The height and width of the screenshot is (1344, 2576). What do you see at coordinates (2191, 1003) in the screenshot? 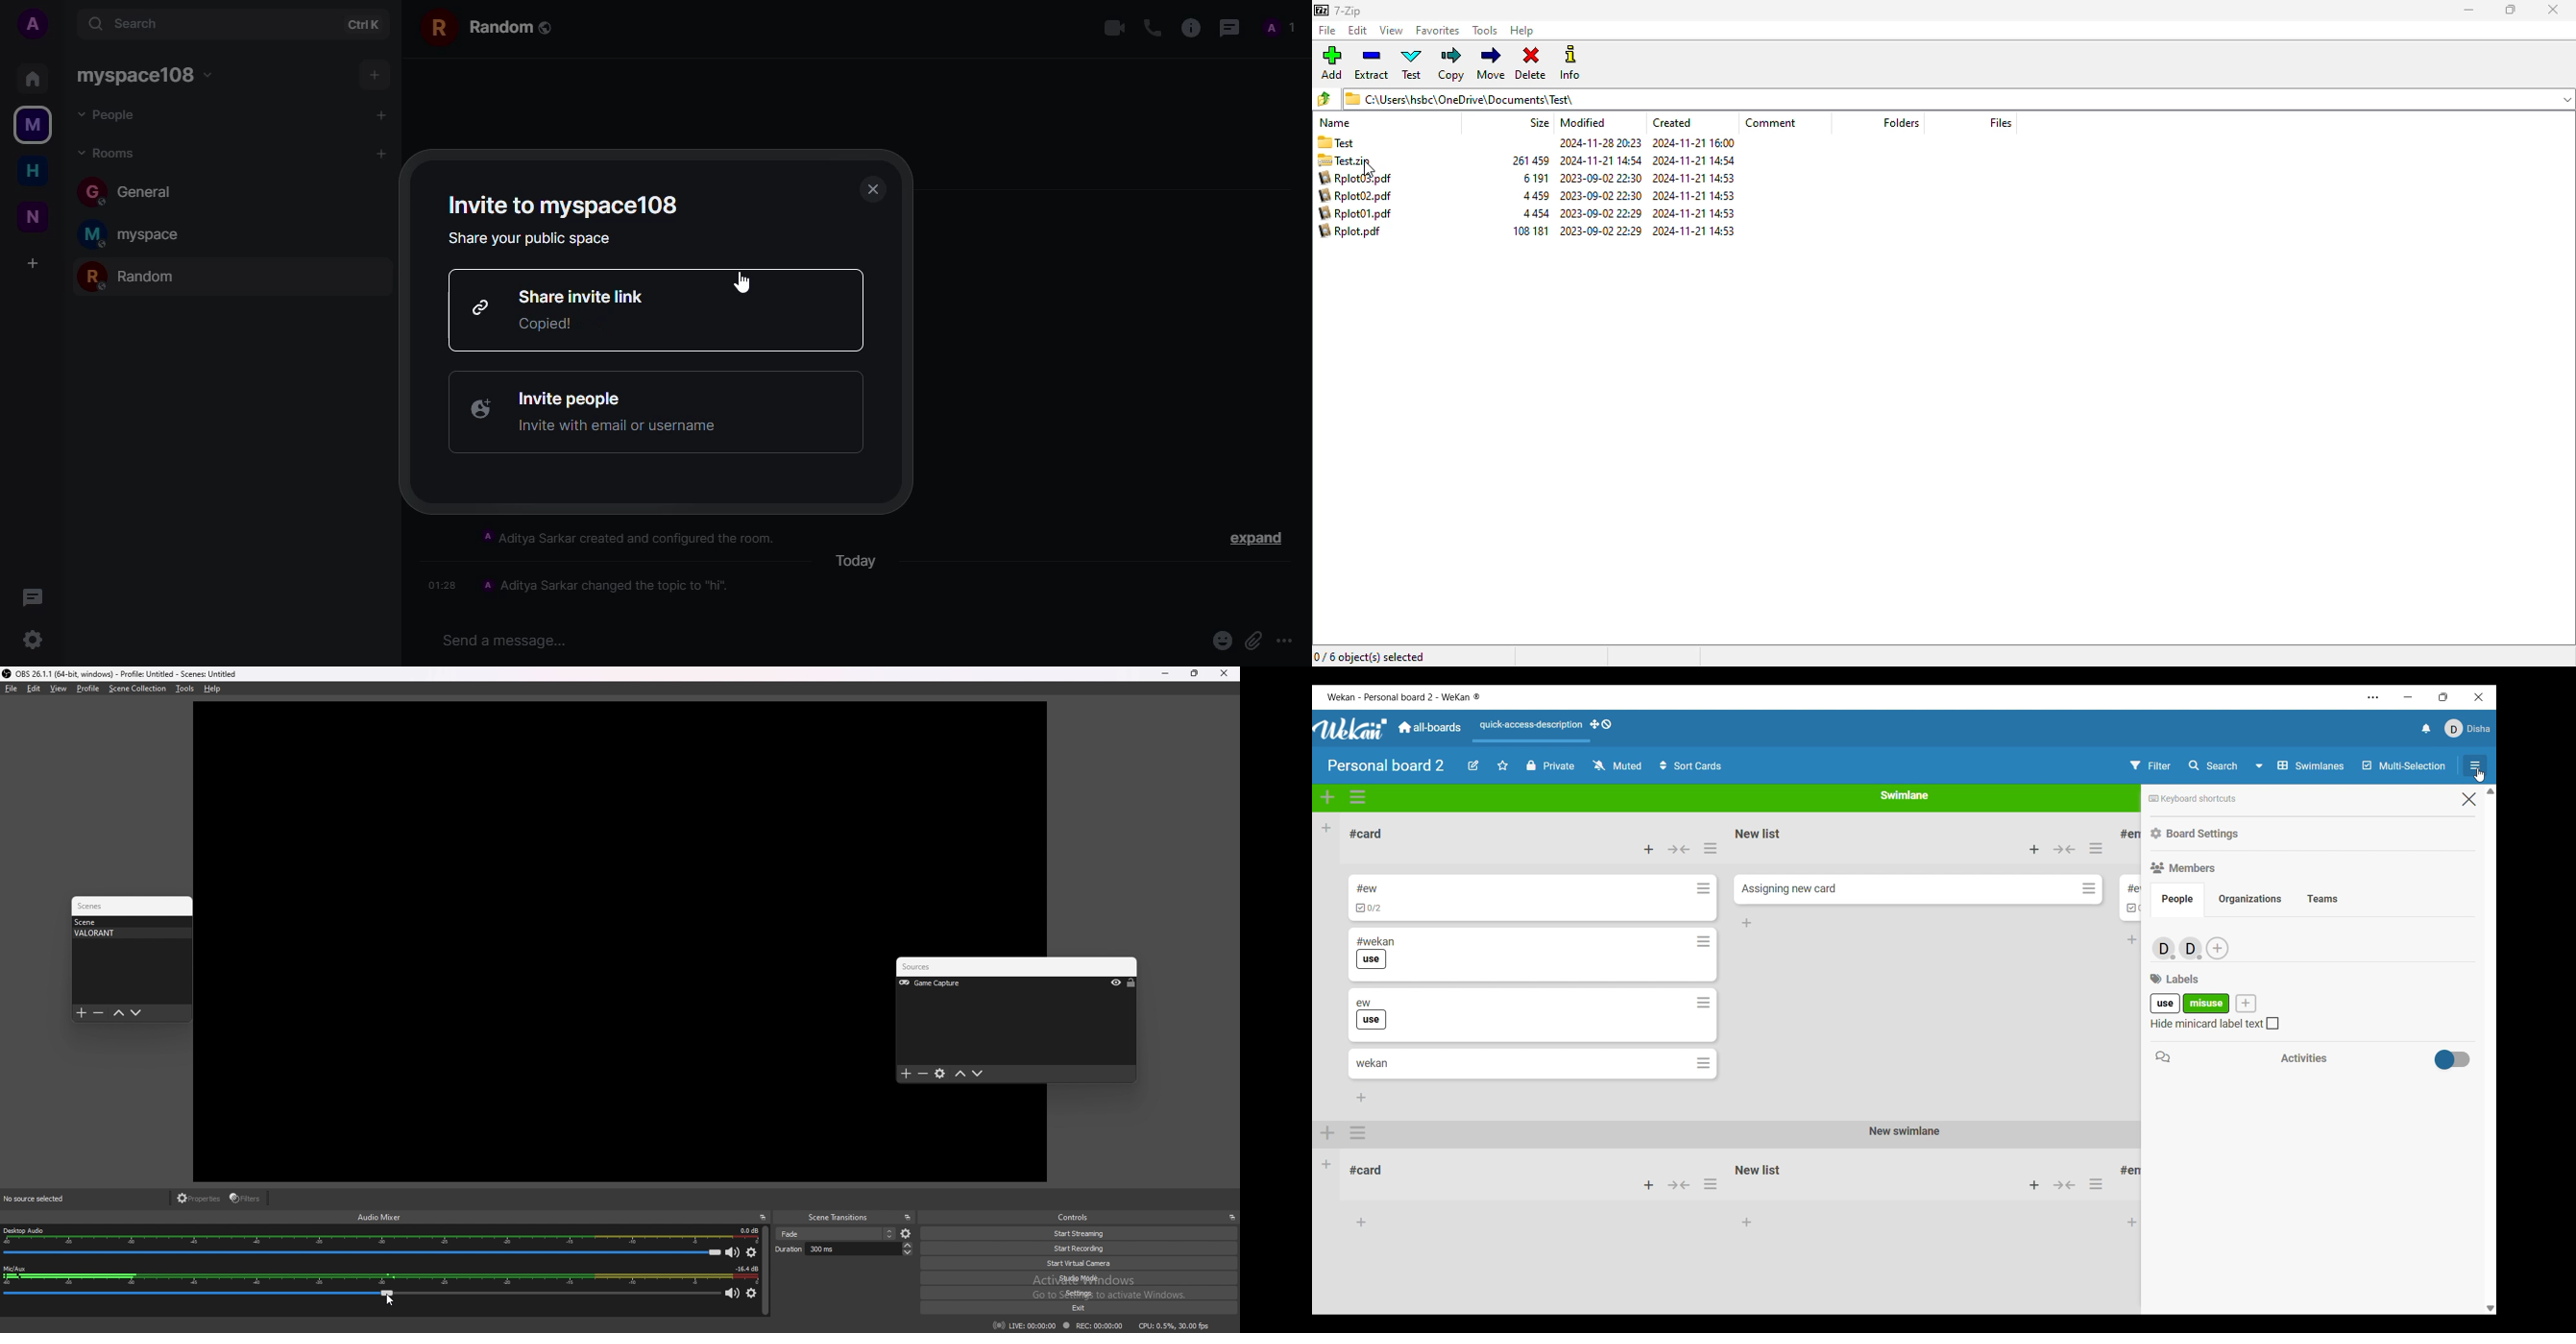
I see `Labels used in current board` at bounding box center [2191, 1003].